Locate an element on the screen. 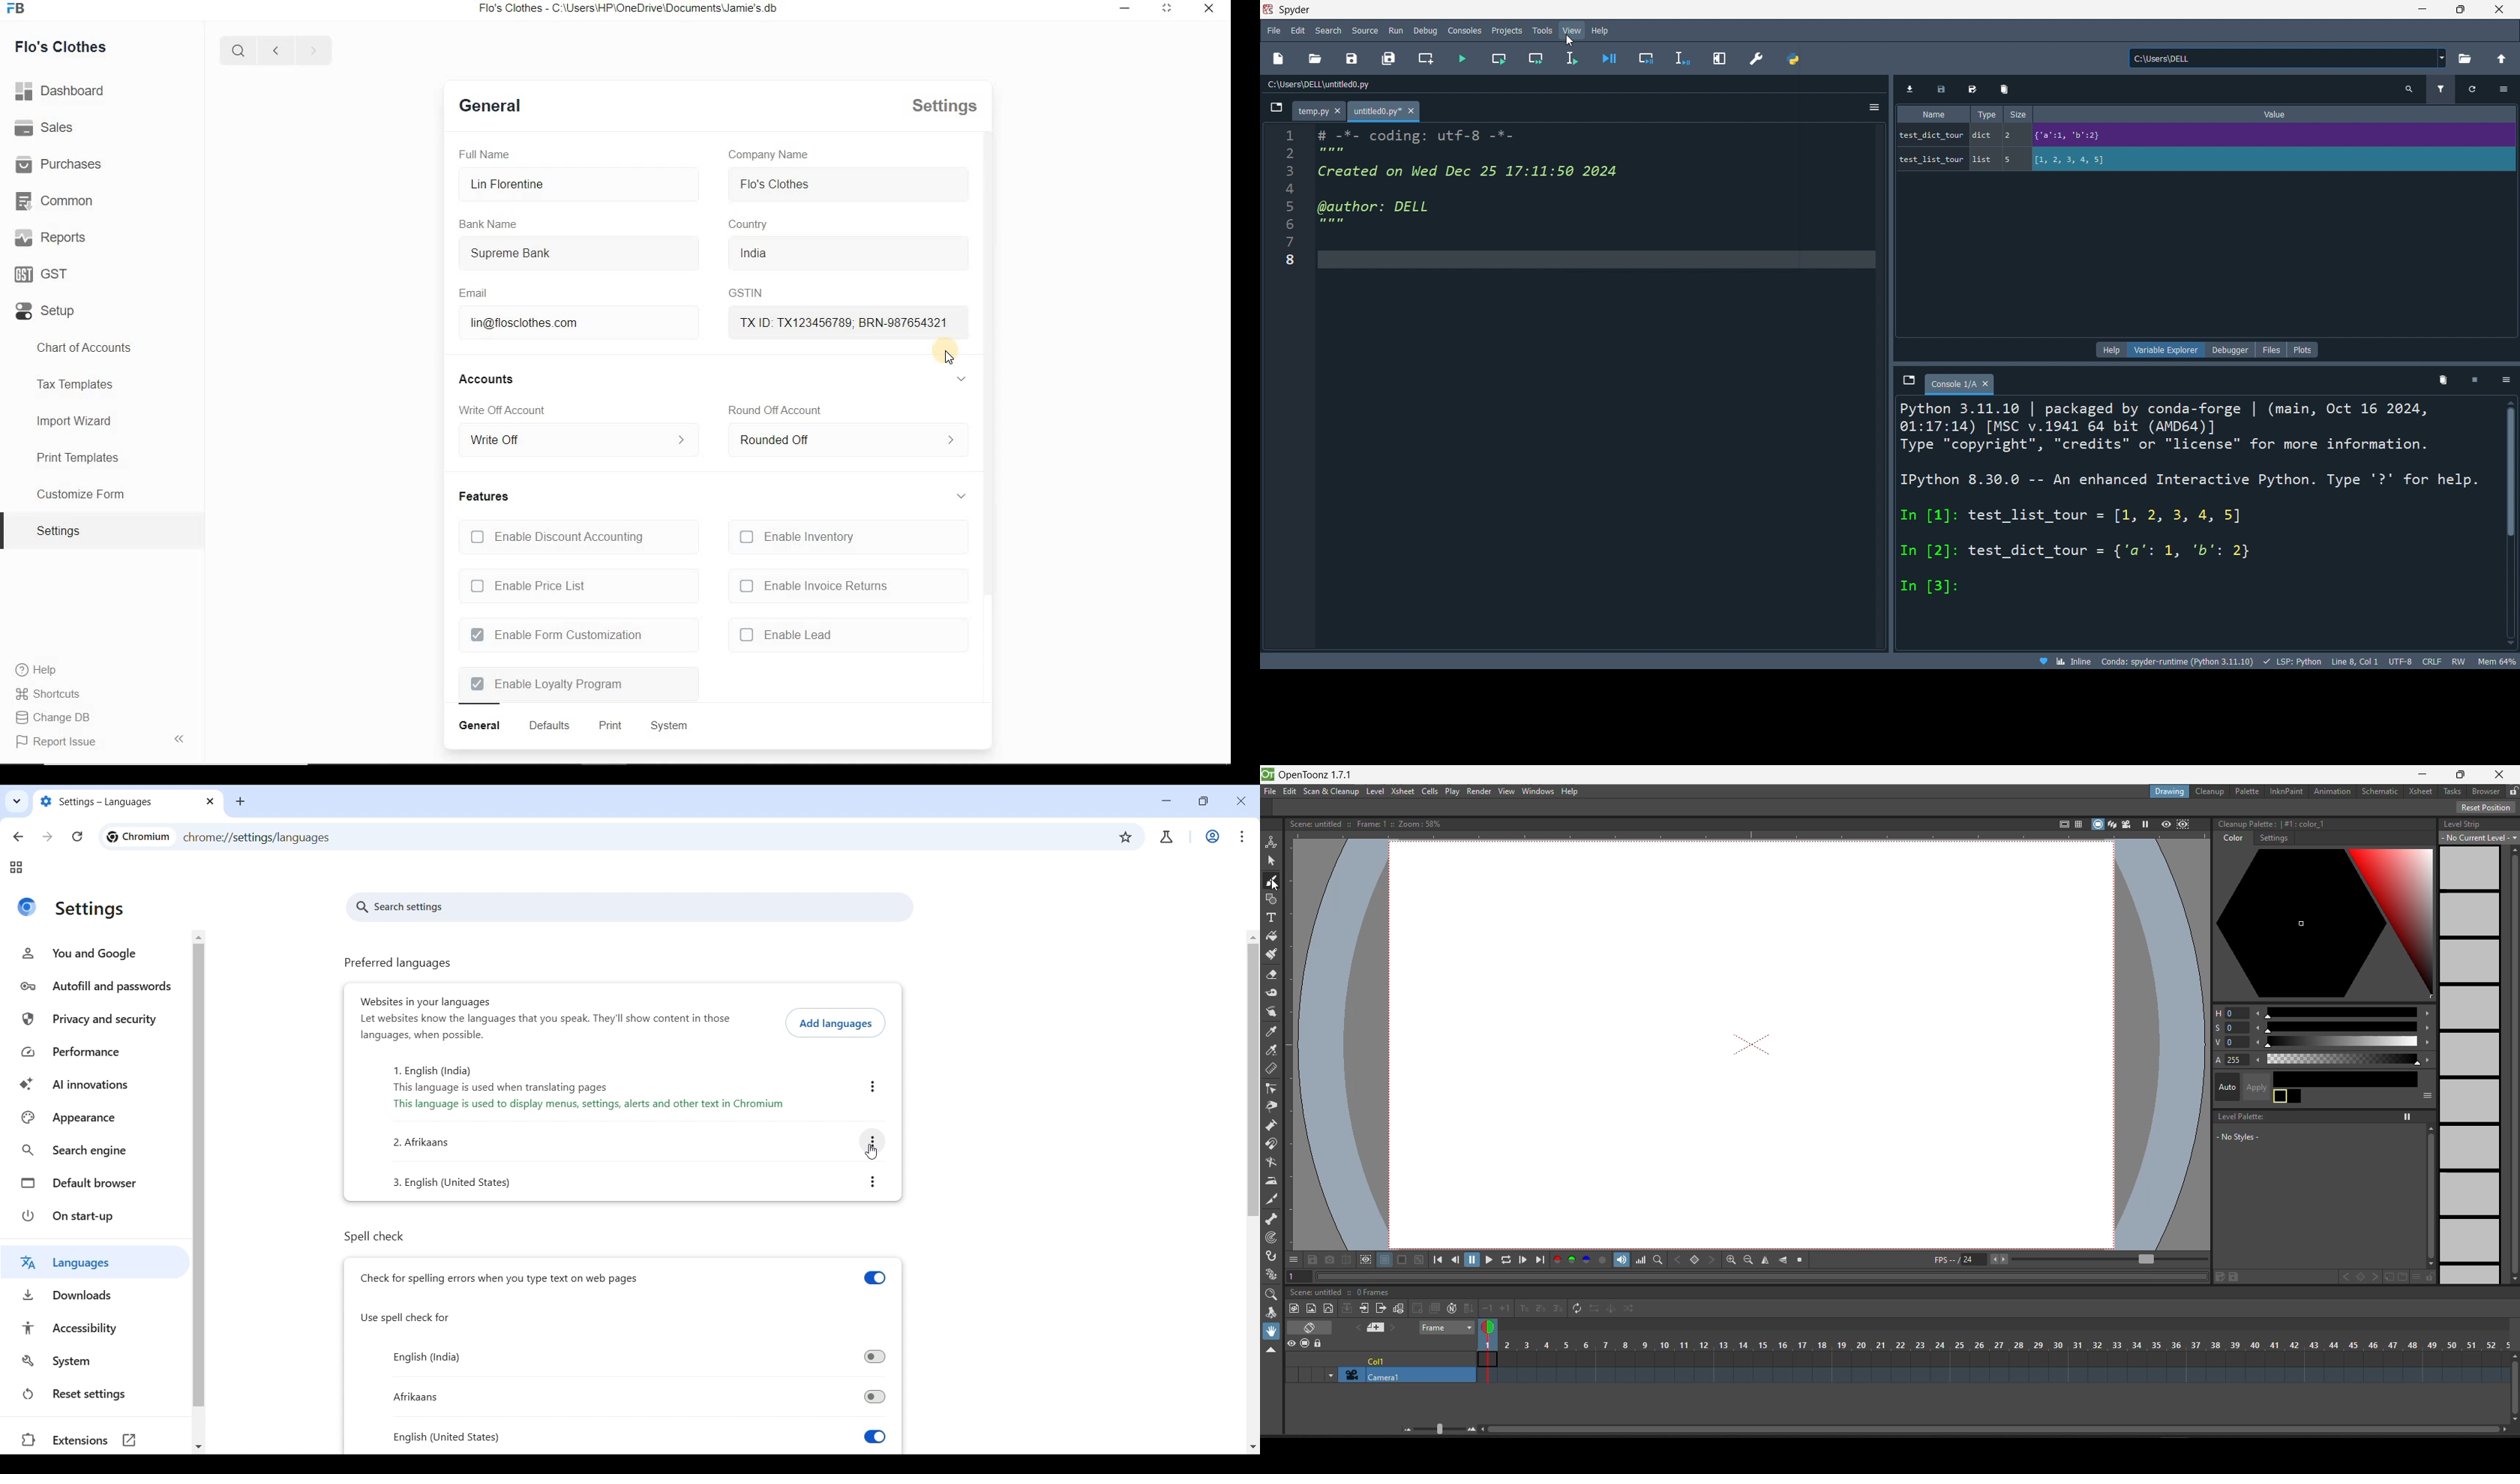 The image size is (2520, 1484). search settings is located at coordinates (632, 908).